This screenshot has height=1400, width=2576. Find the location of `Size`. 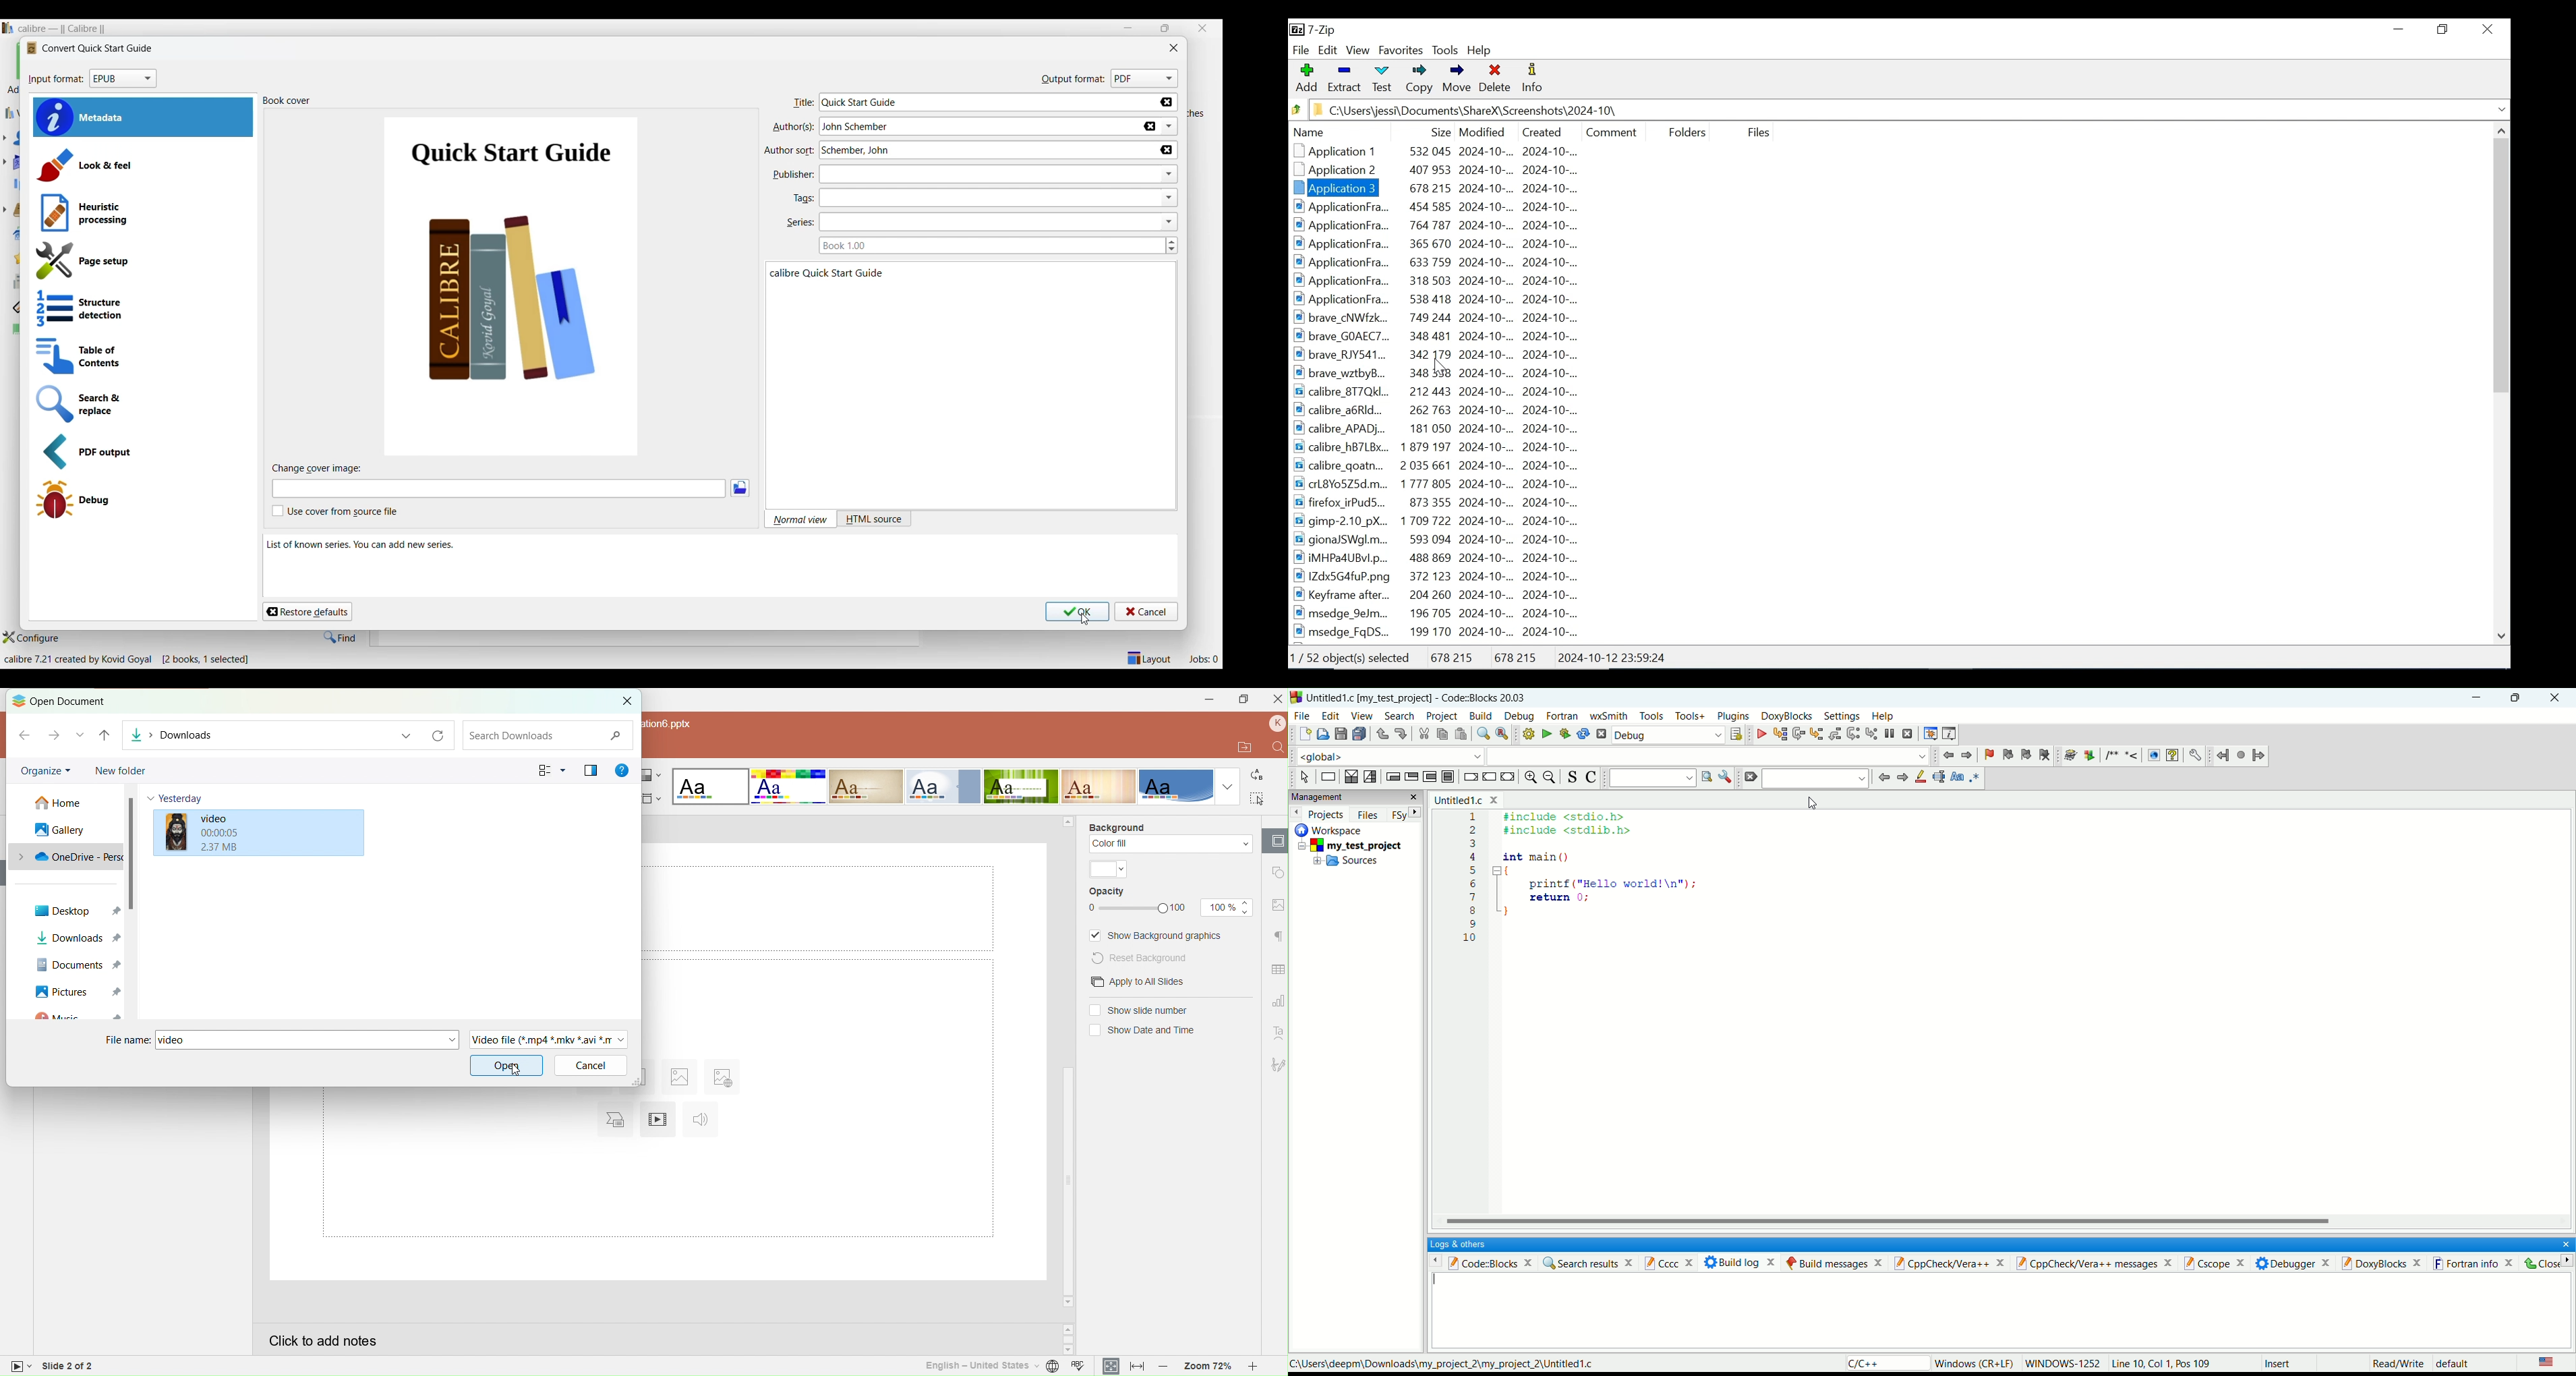

Size is located at coordinates (1438, 130).